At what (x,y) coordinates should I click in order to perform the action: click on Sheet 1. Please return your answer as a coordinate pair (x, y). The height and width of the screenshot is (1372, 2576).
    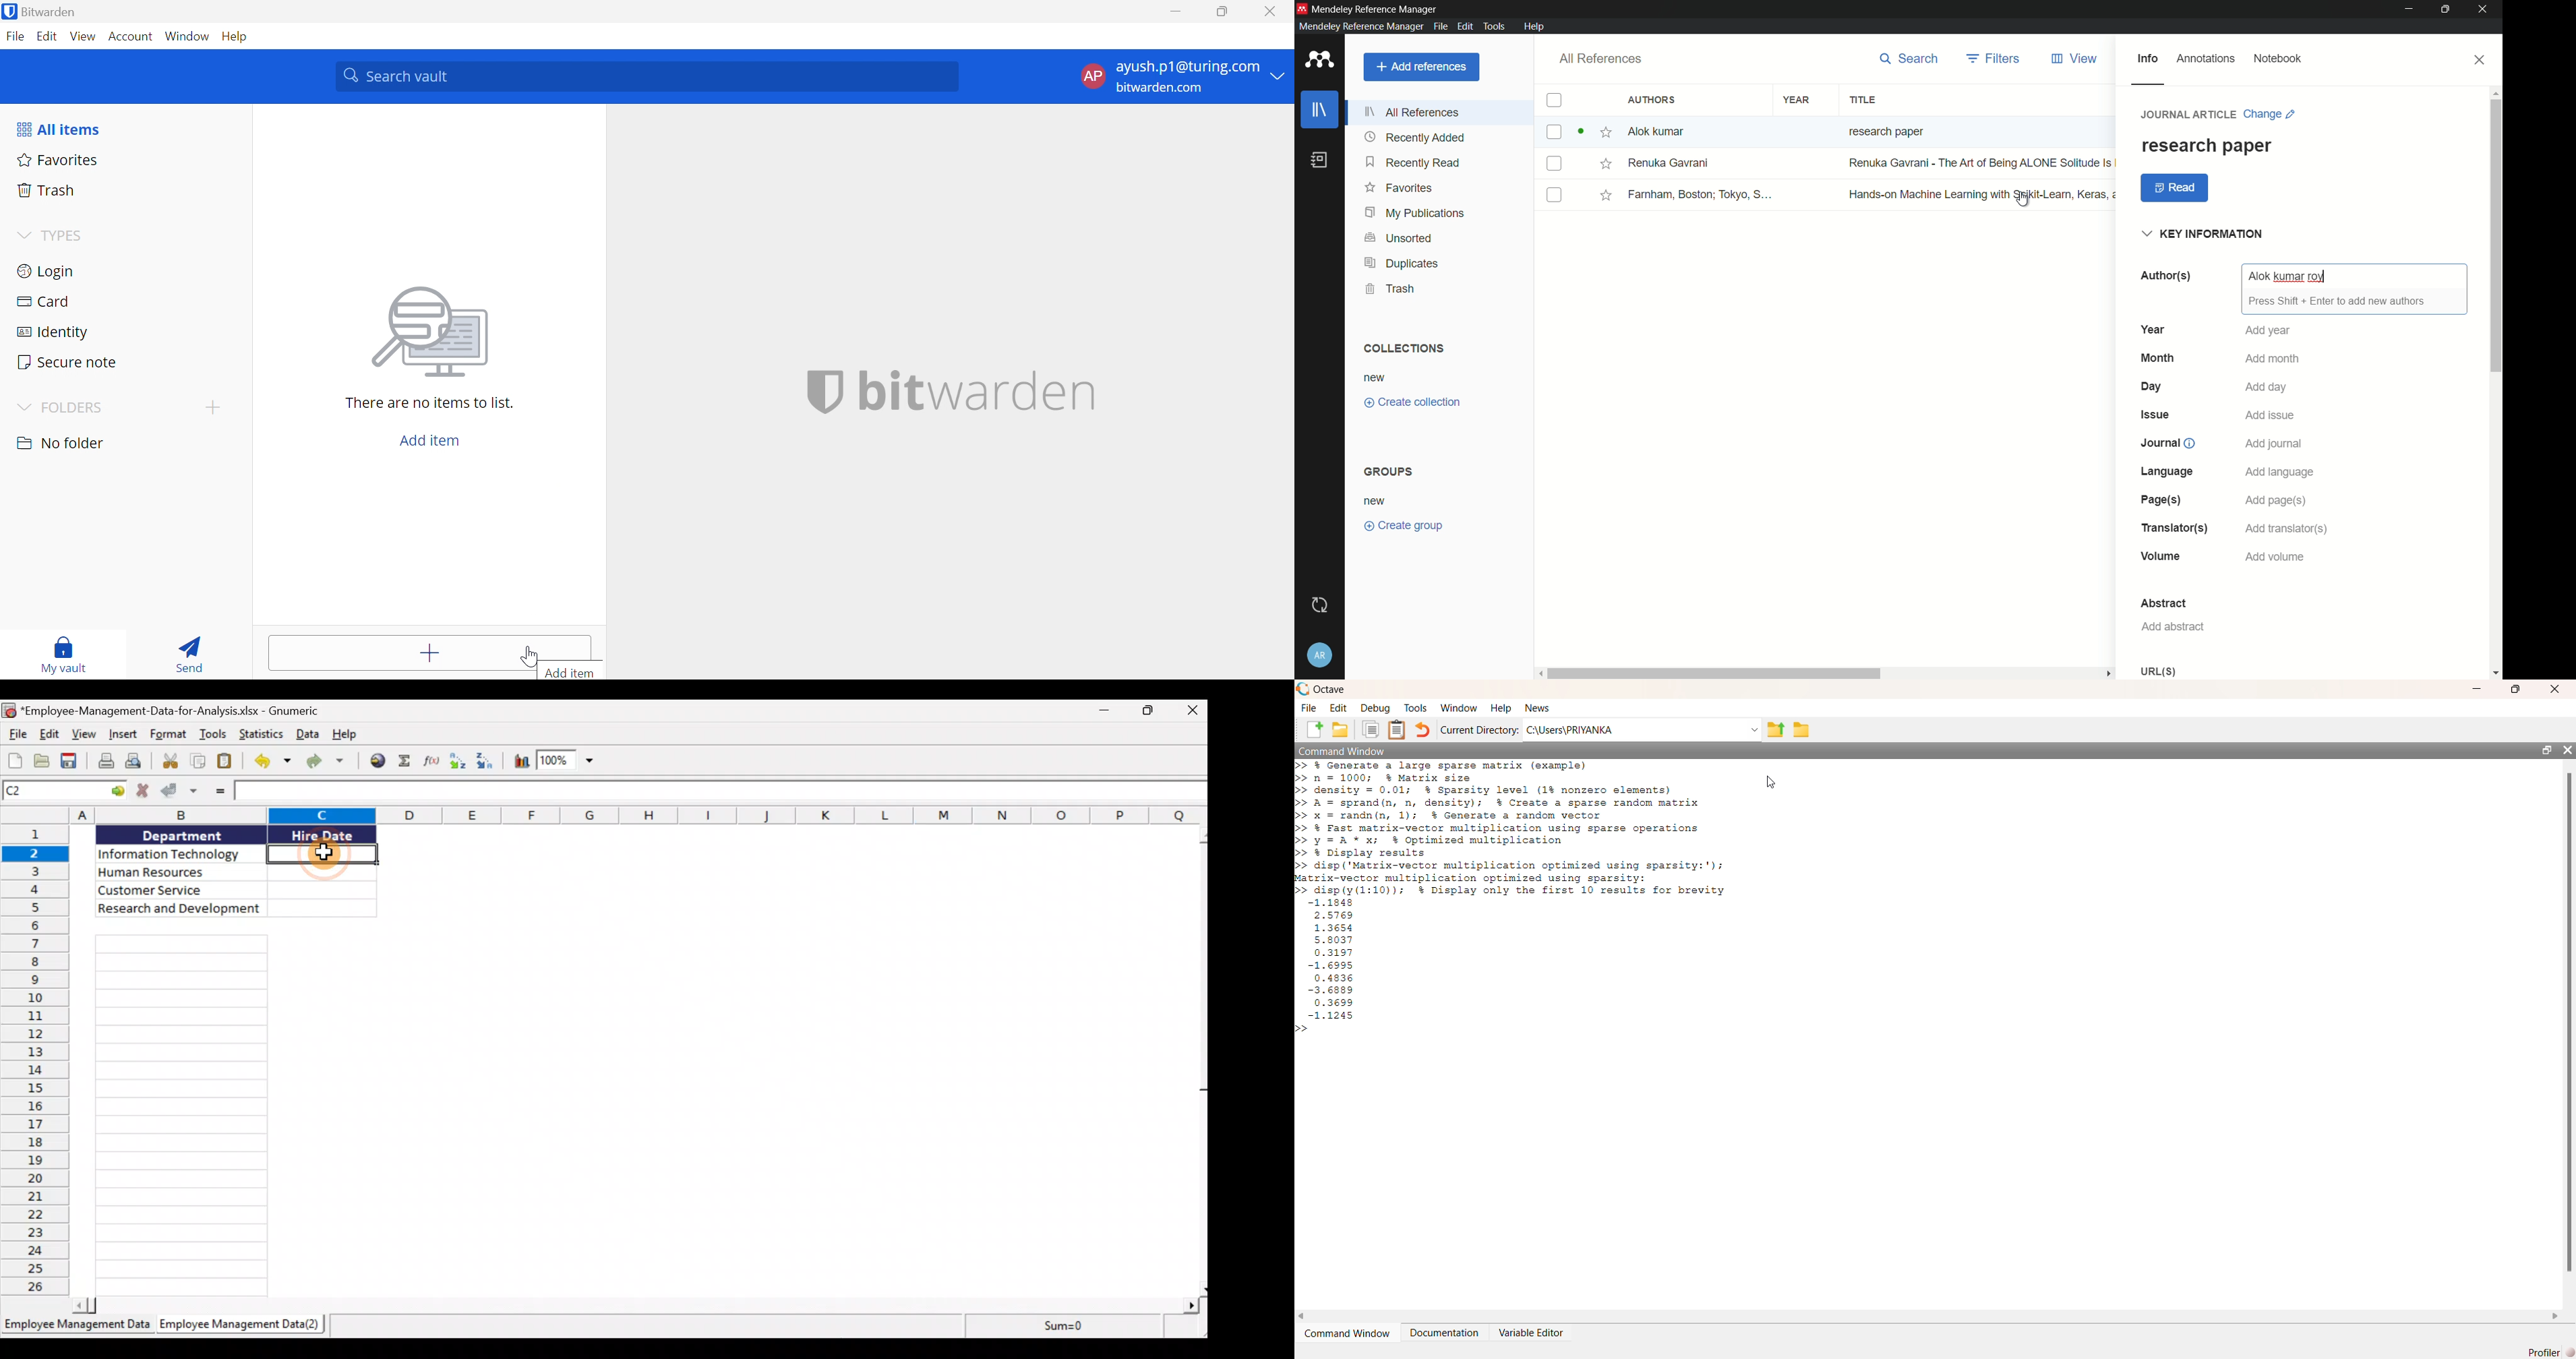
    Looking at the image, I should click on (77, 1328).